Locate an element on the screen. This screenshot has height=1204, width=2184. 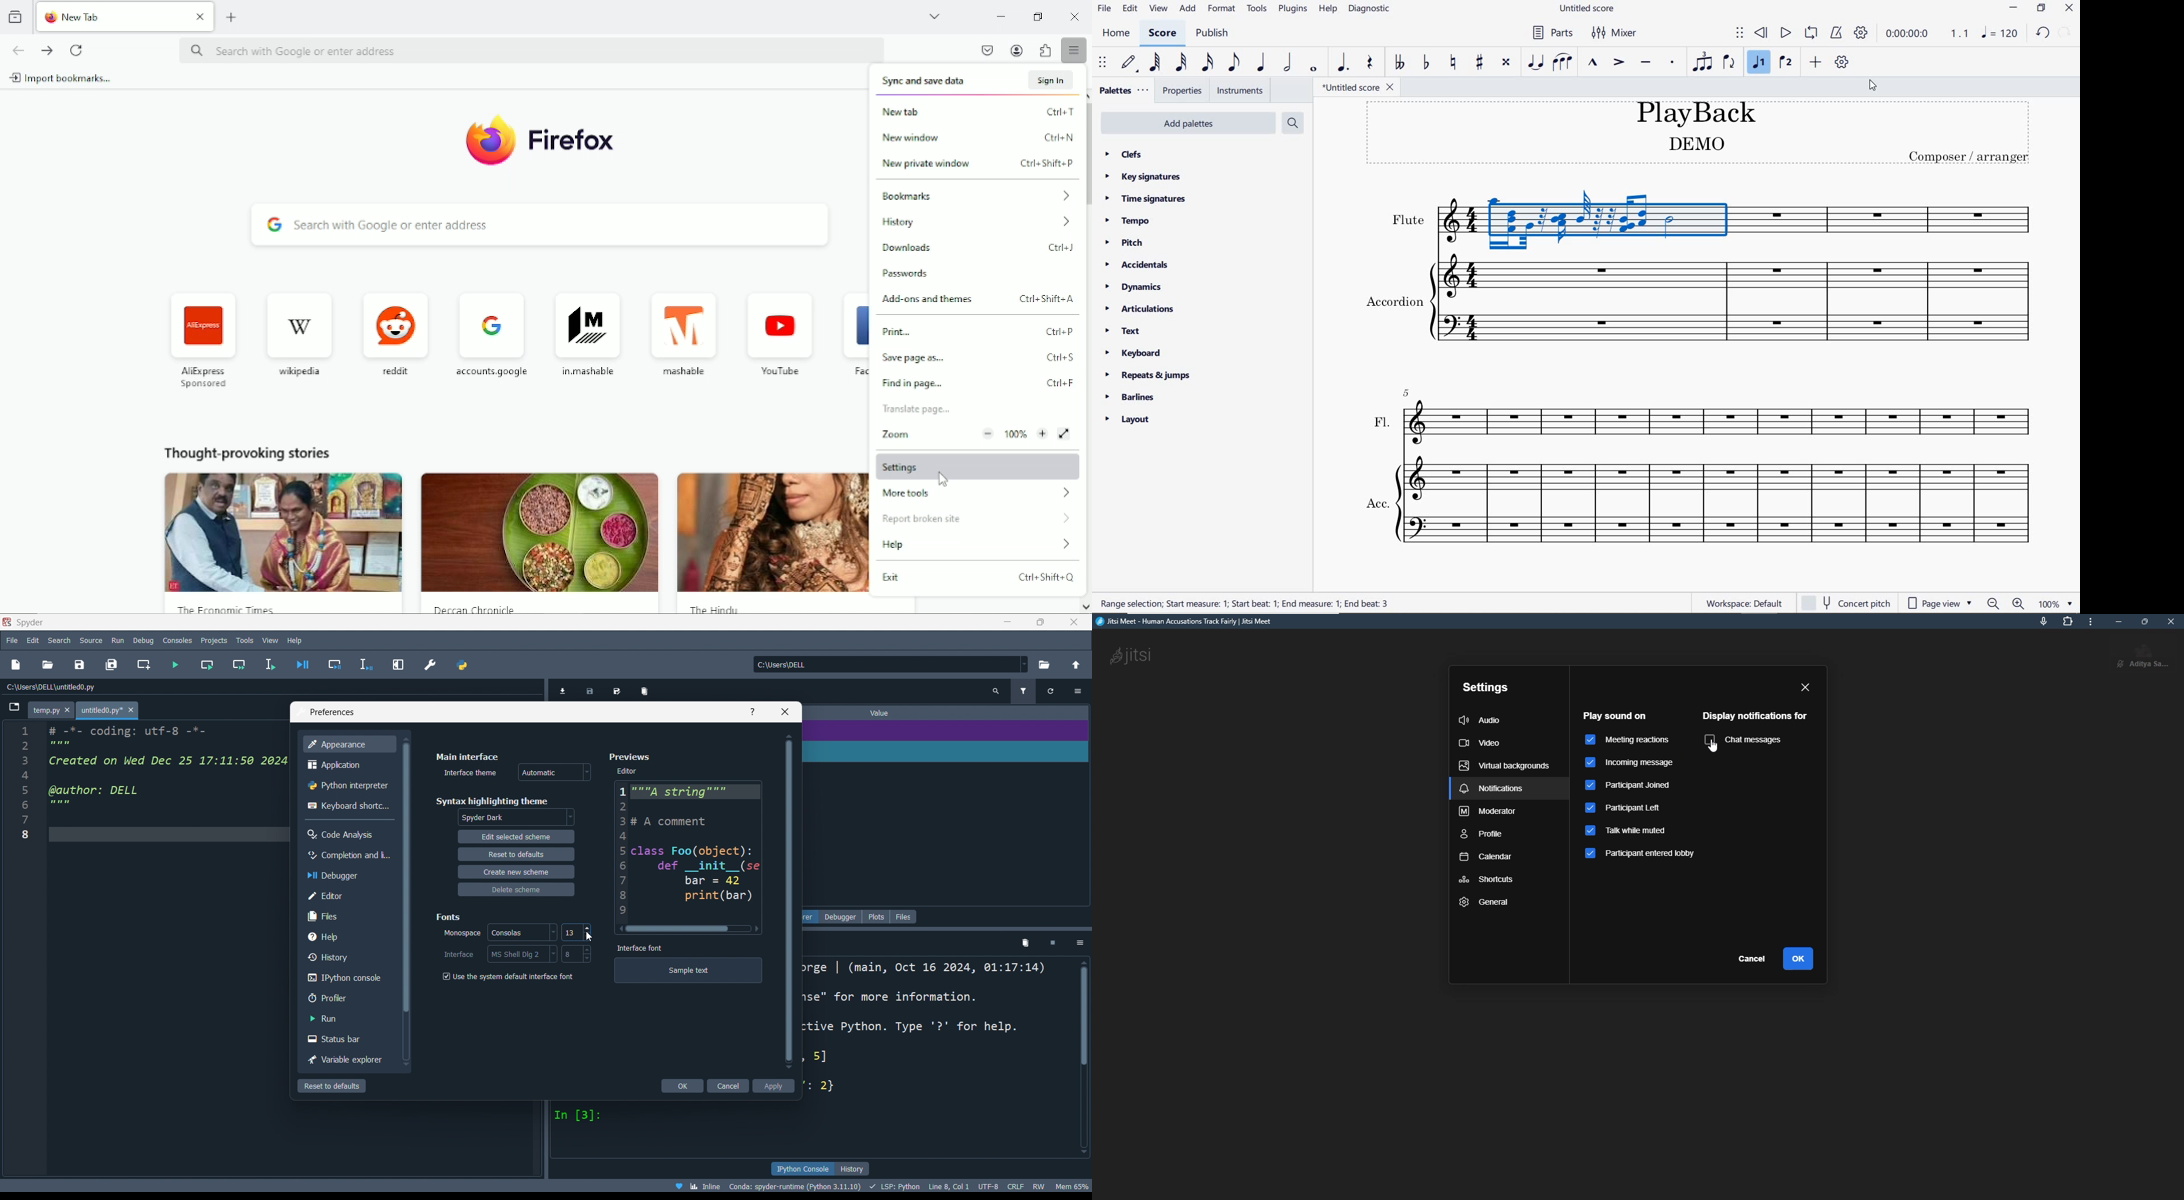
profiler is located at coordinates (348, 996).